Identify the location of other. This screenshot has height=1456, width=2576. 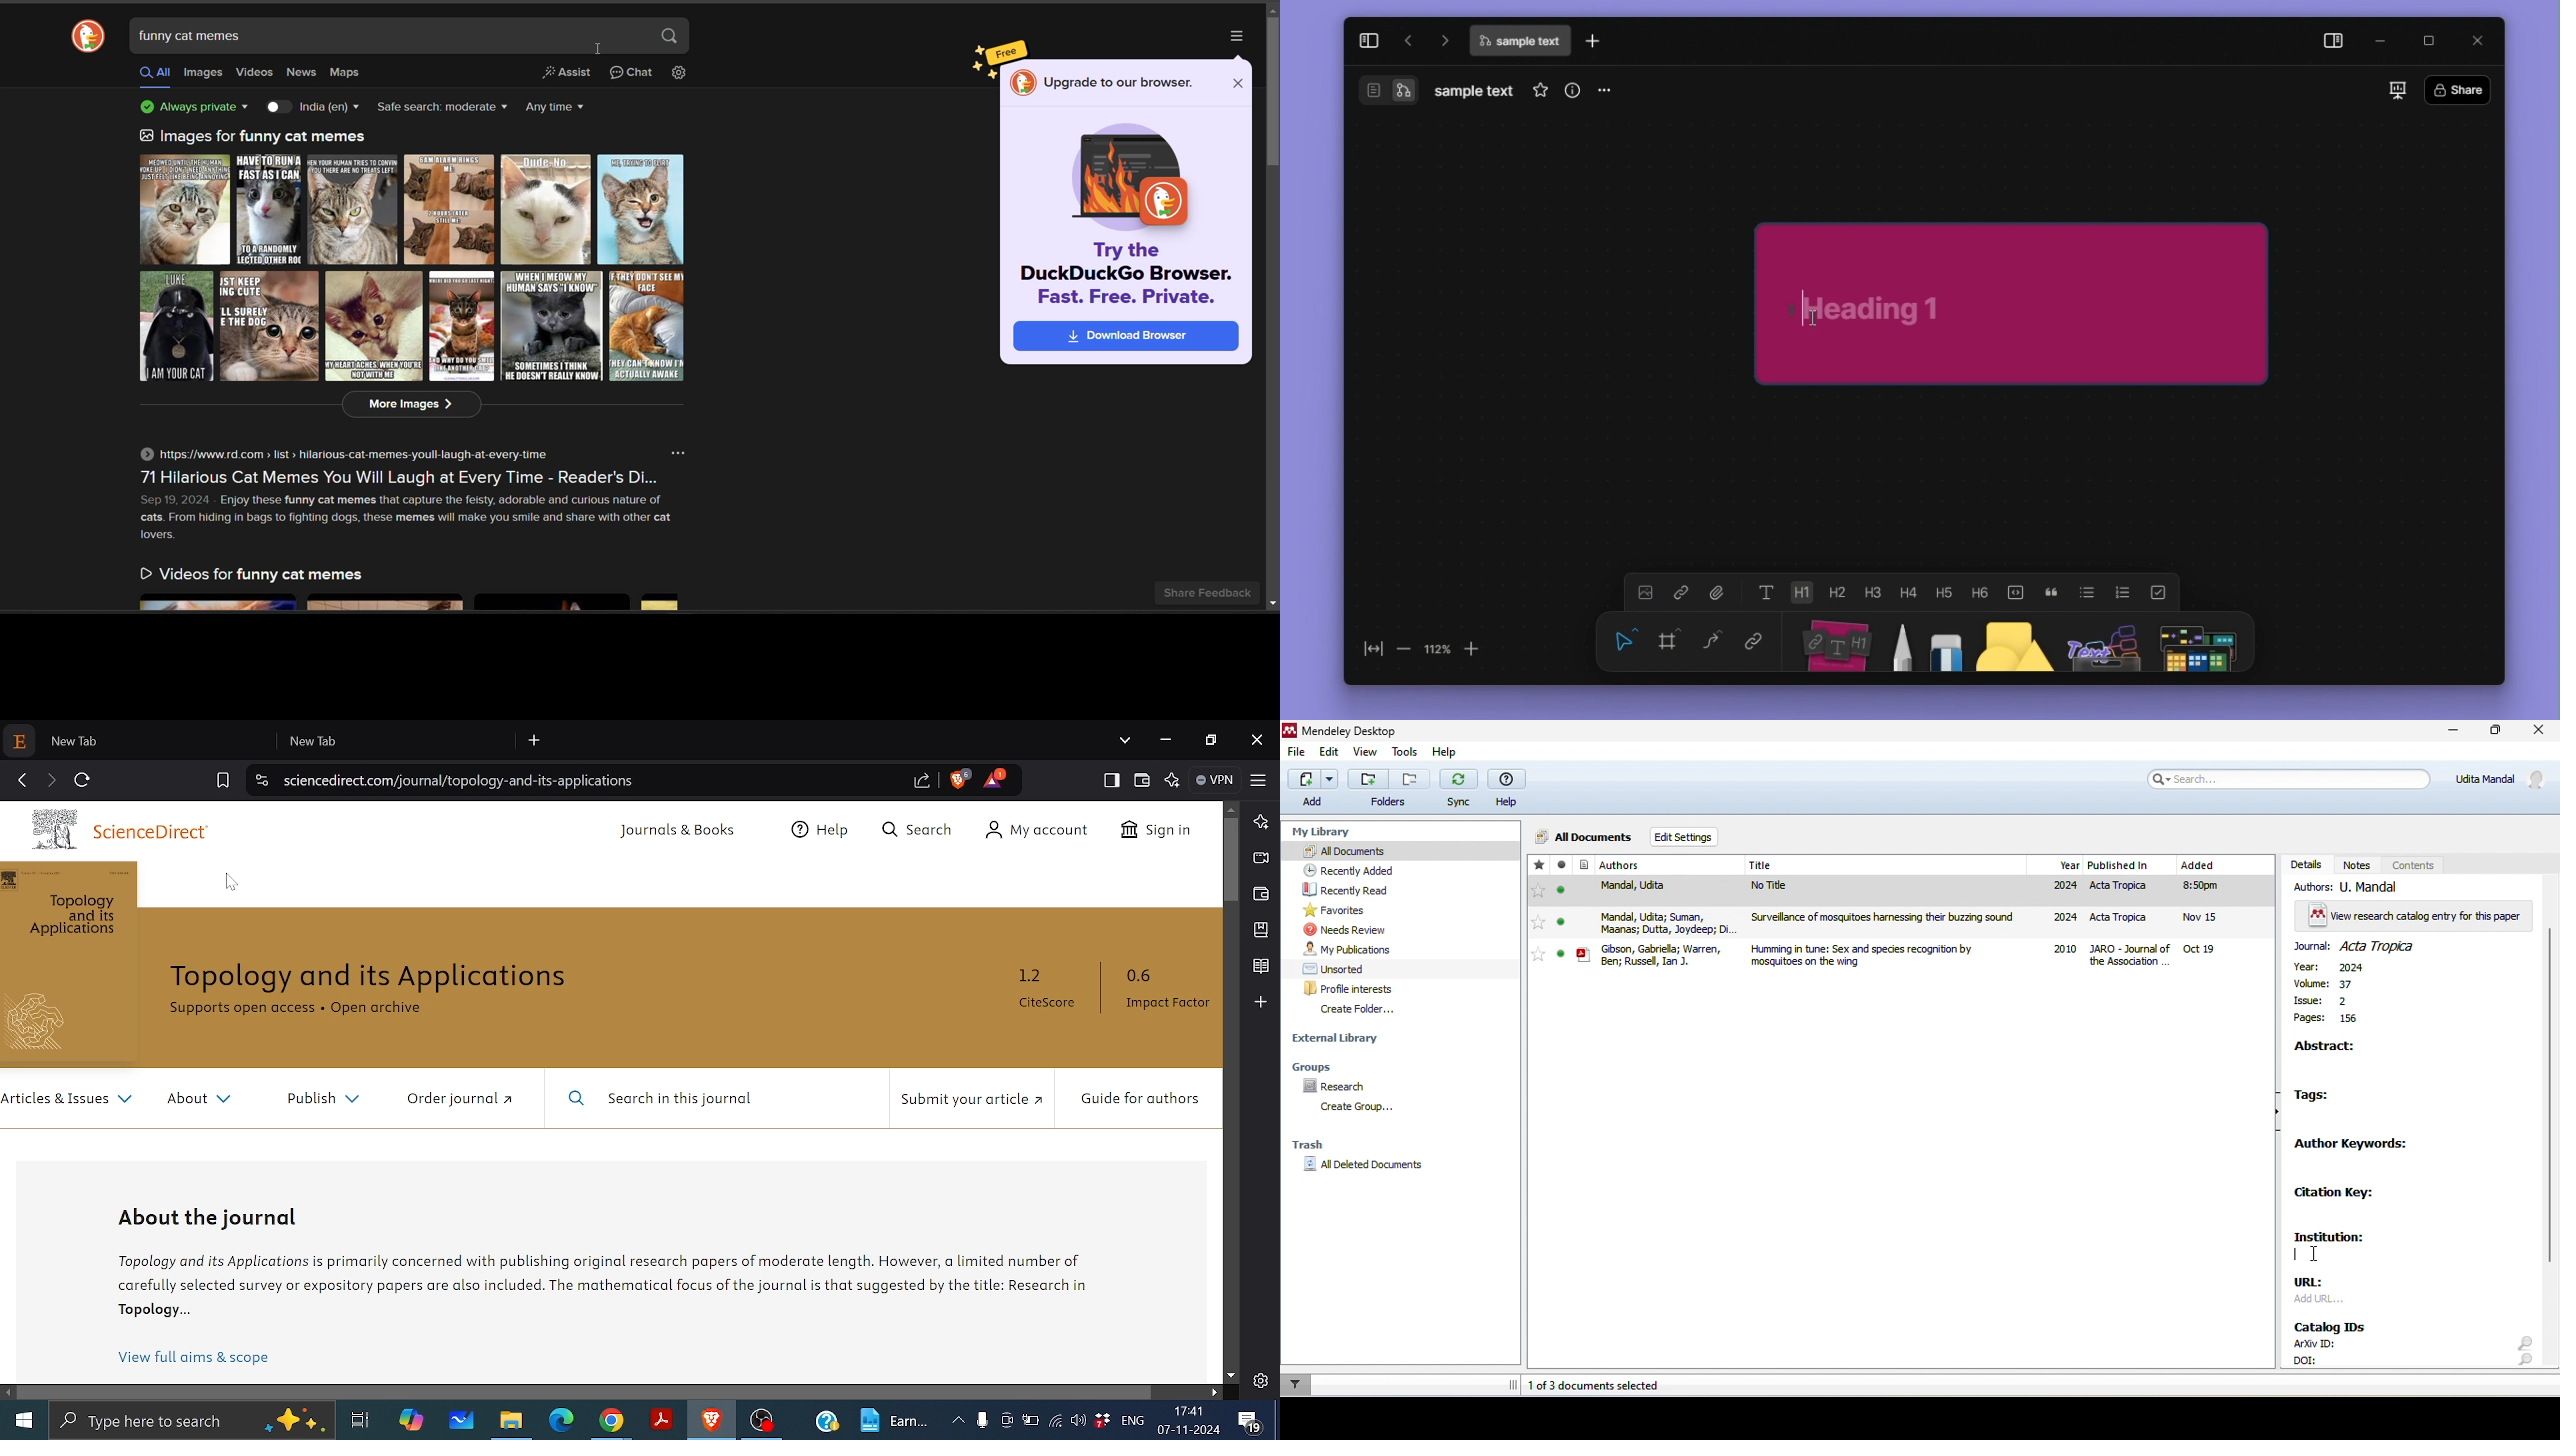
(2104, 642).